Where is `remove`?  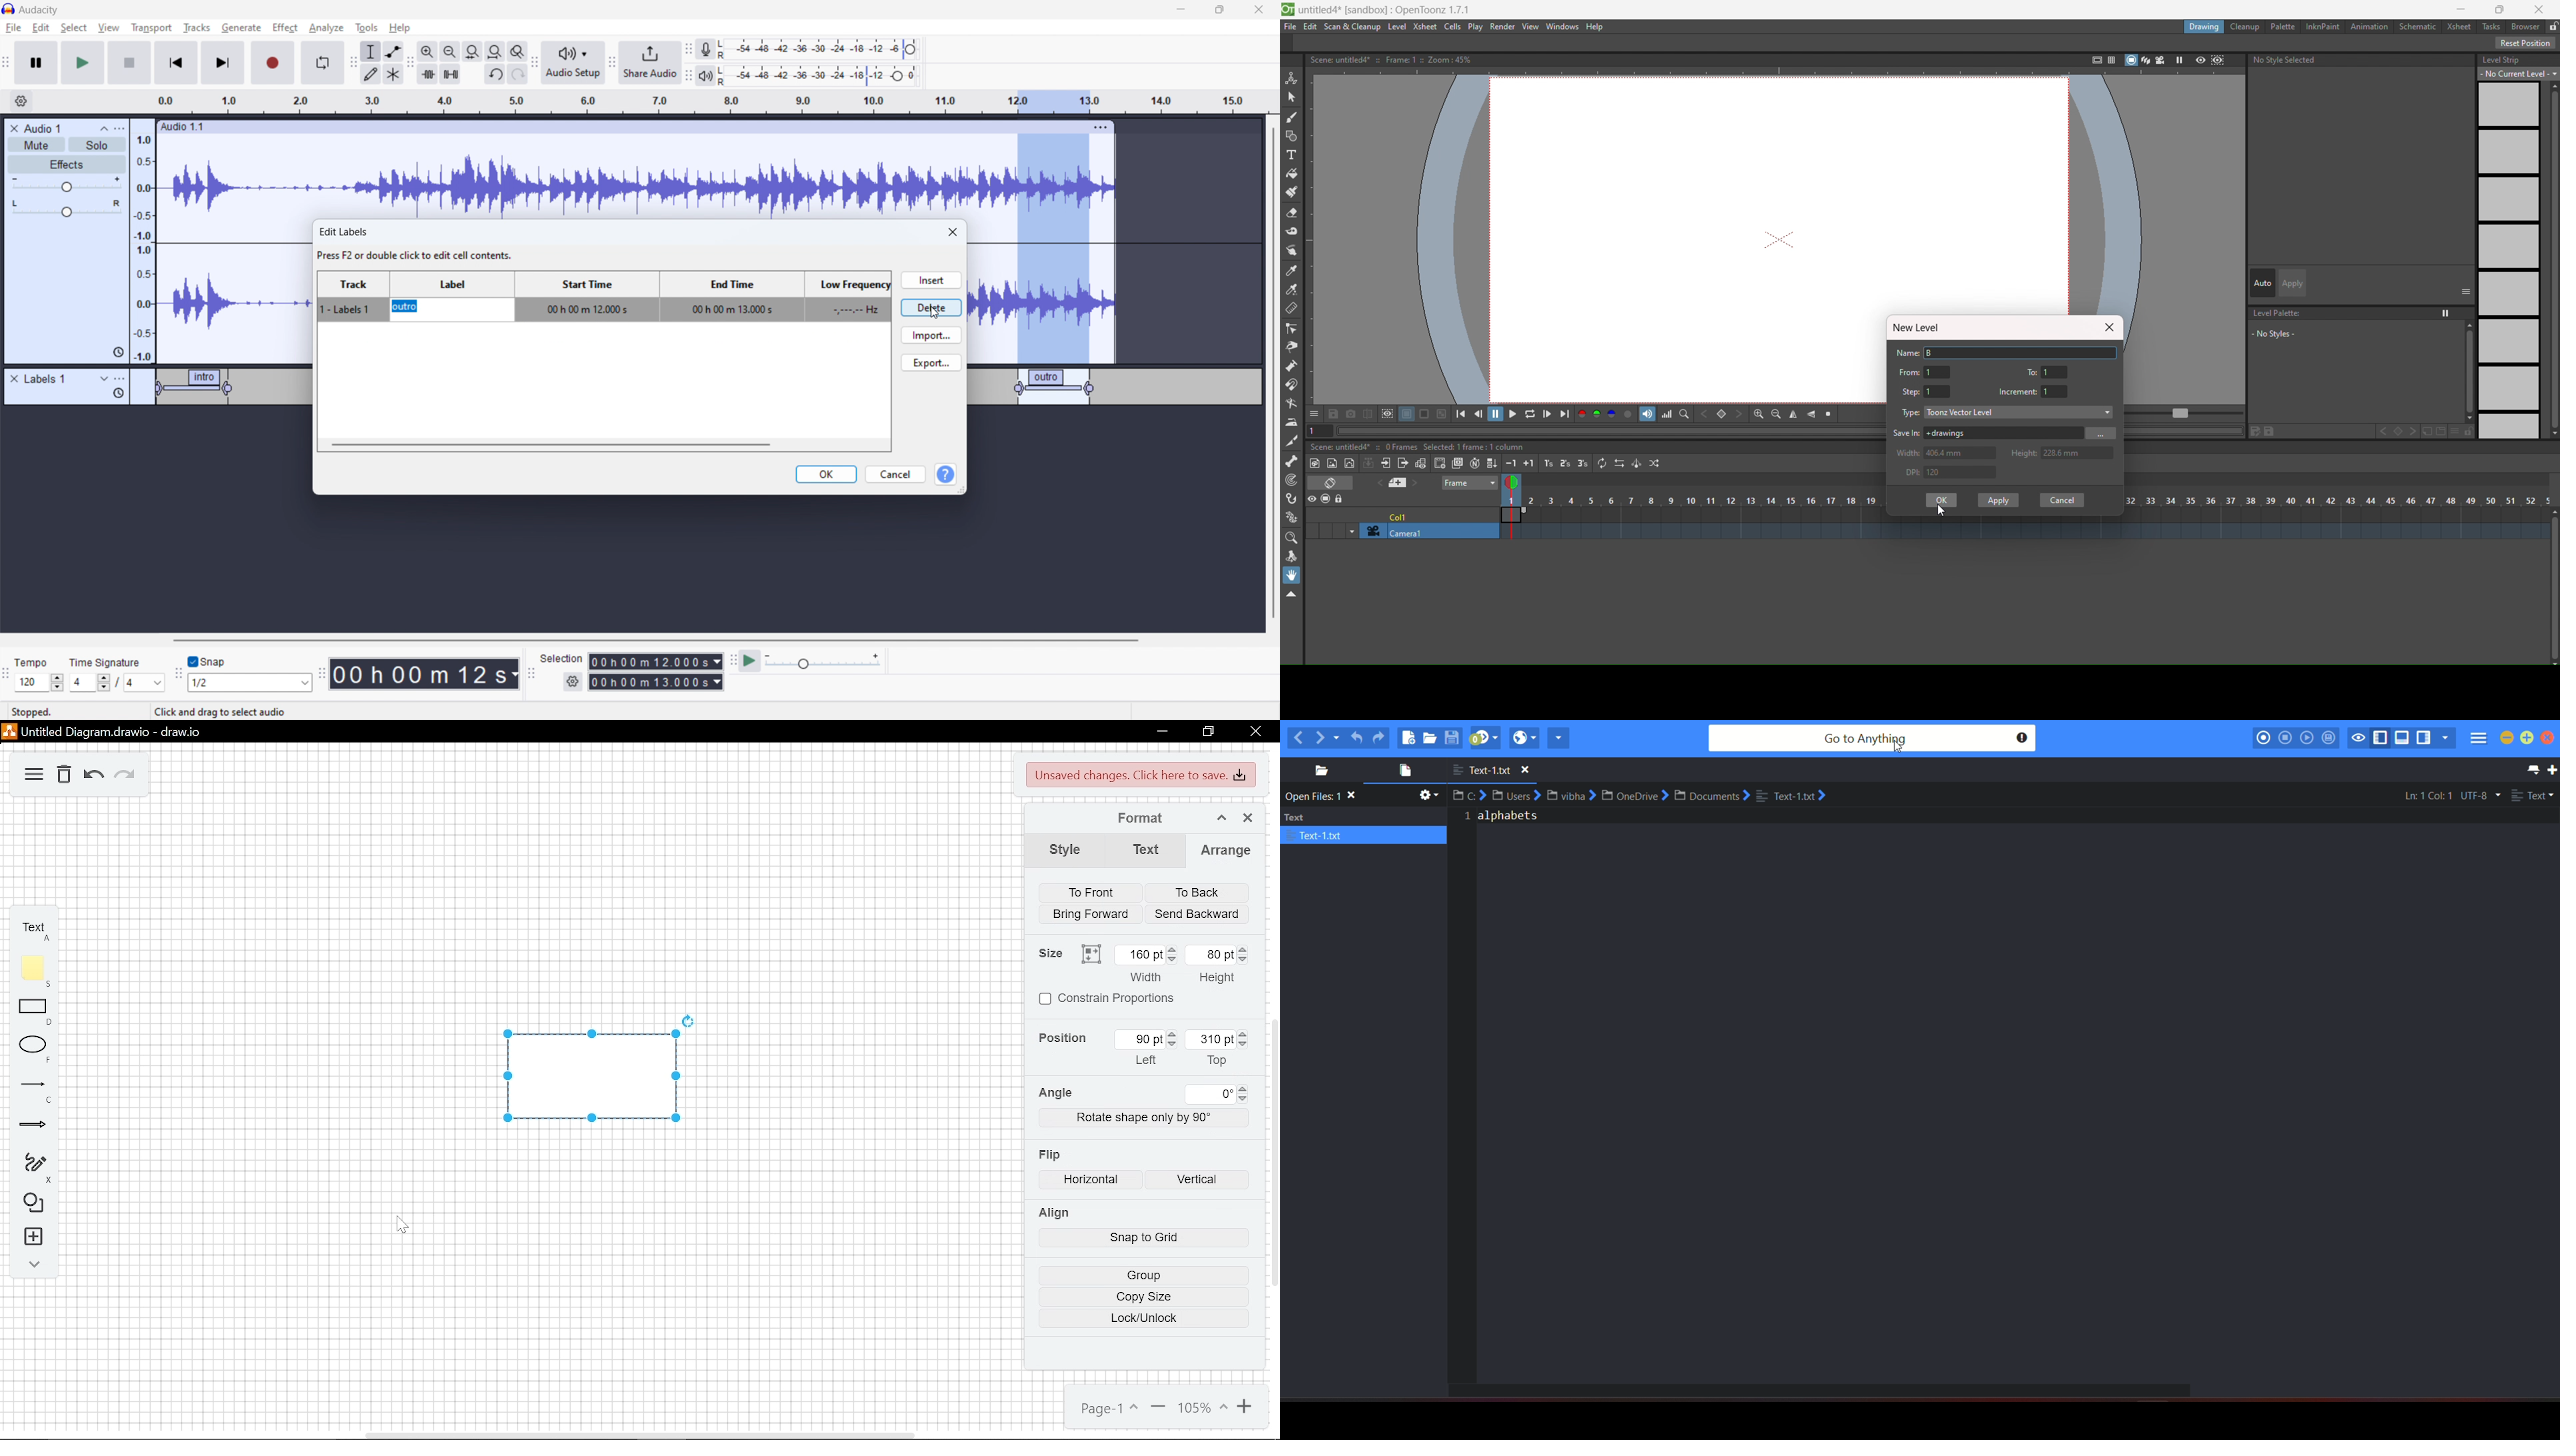
remove is located at coordinates (14, 379).